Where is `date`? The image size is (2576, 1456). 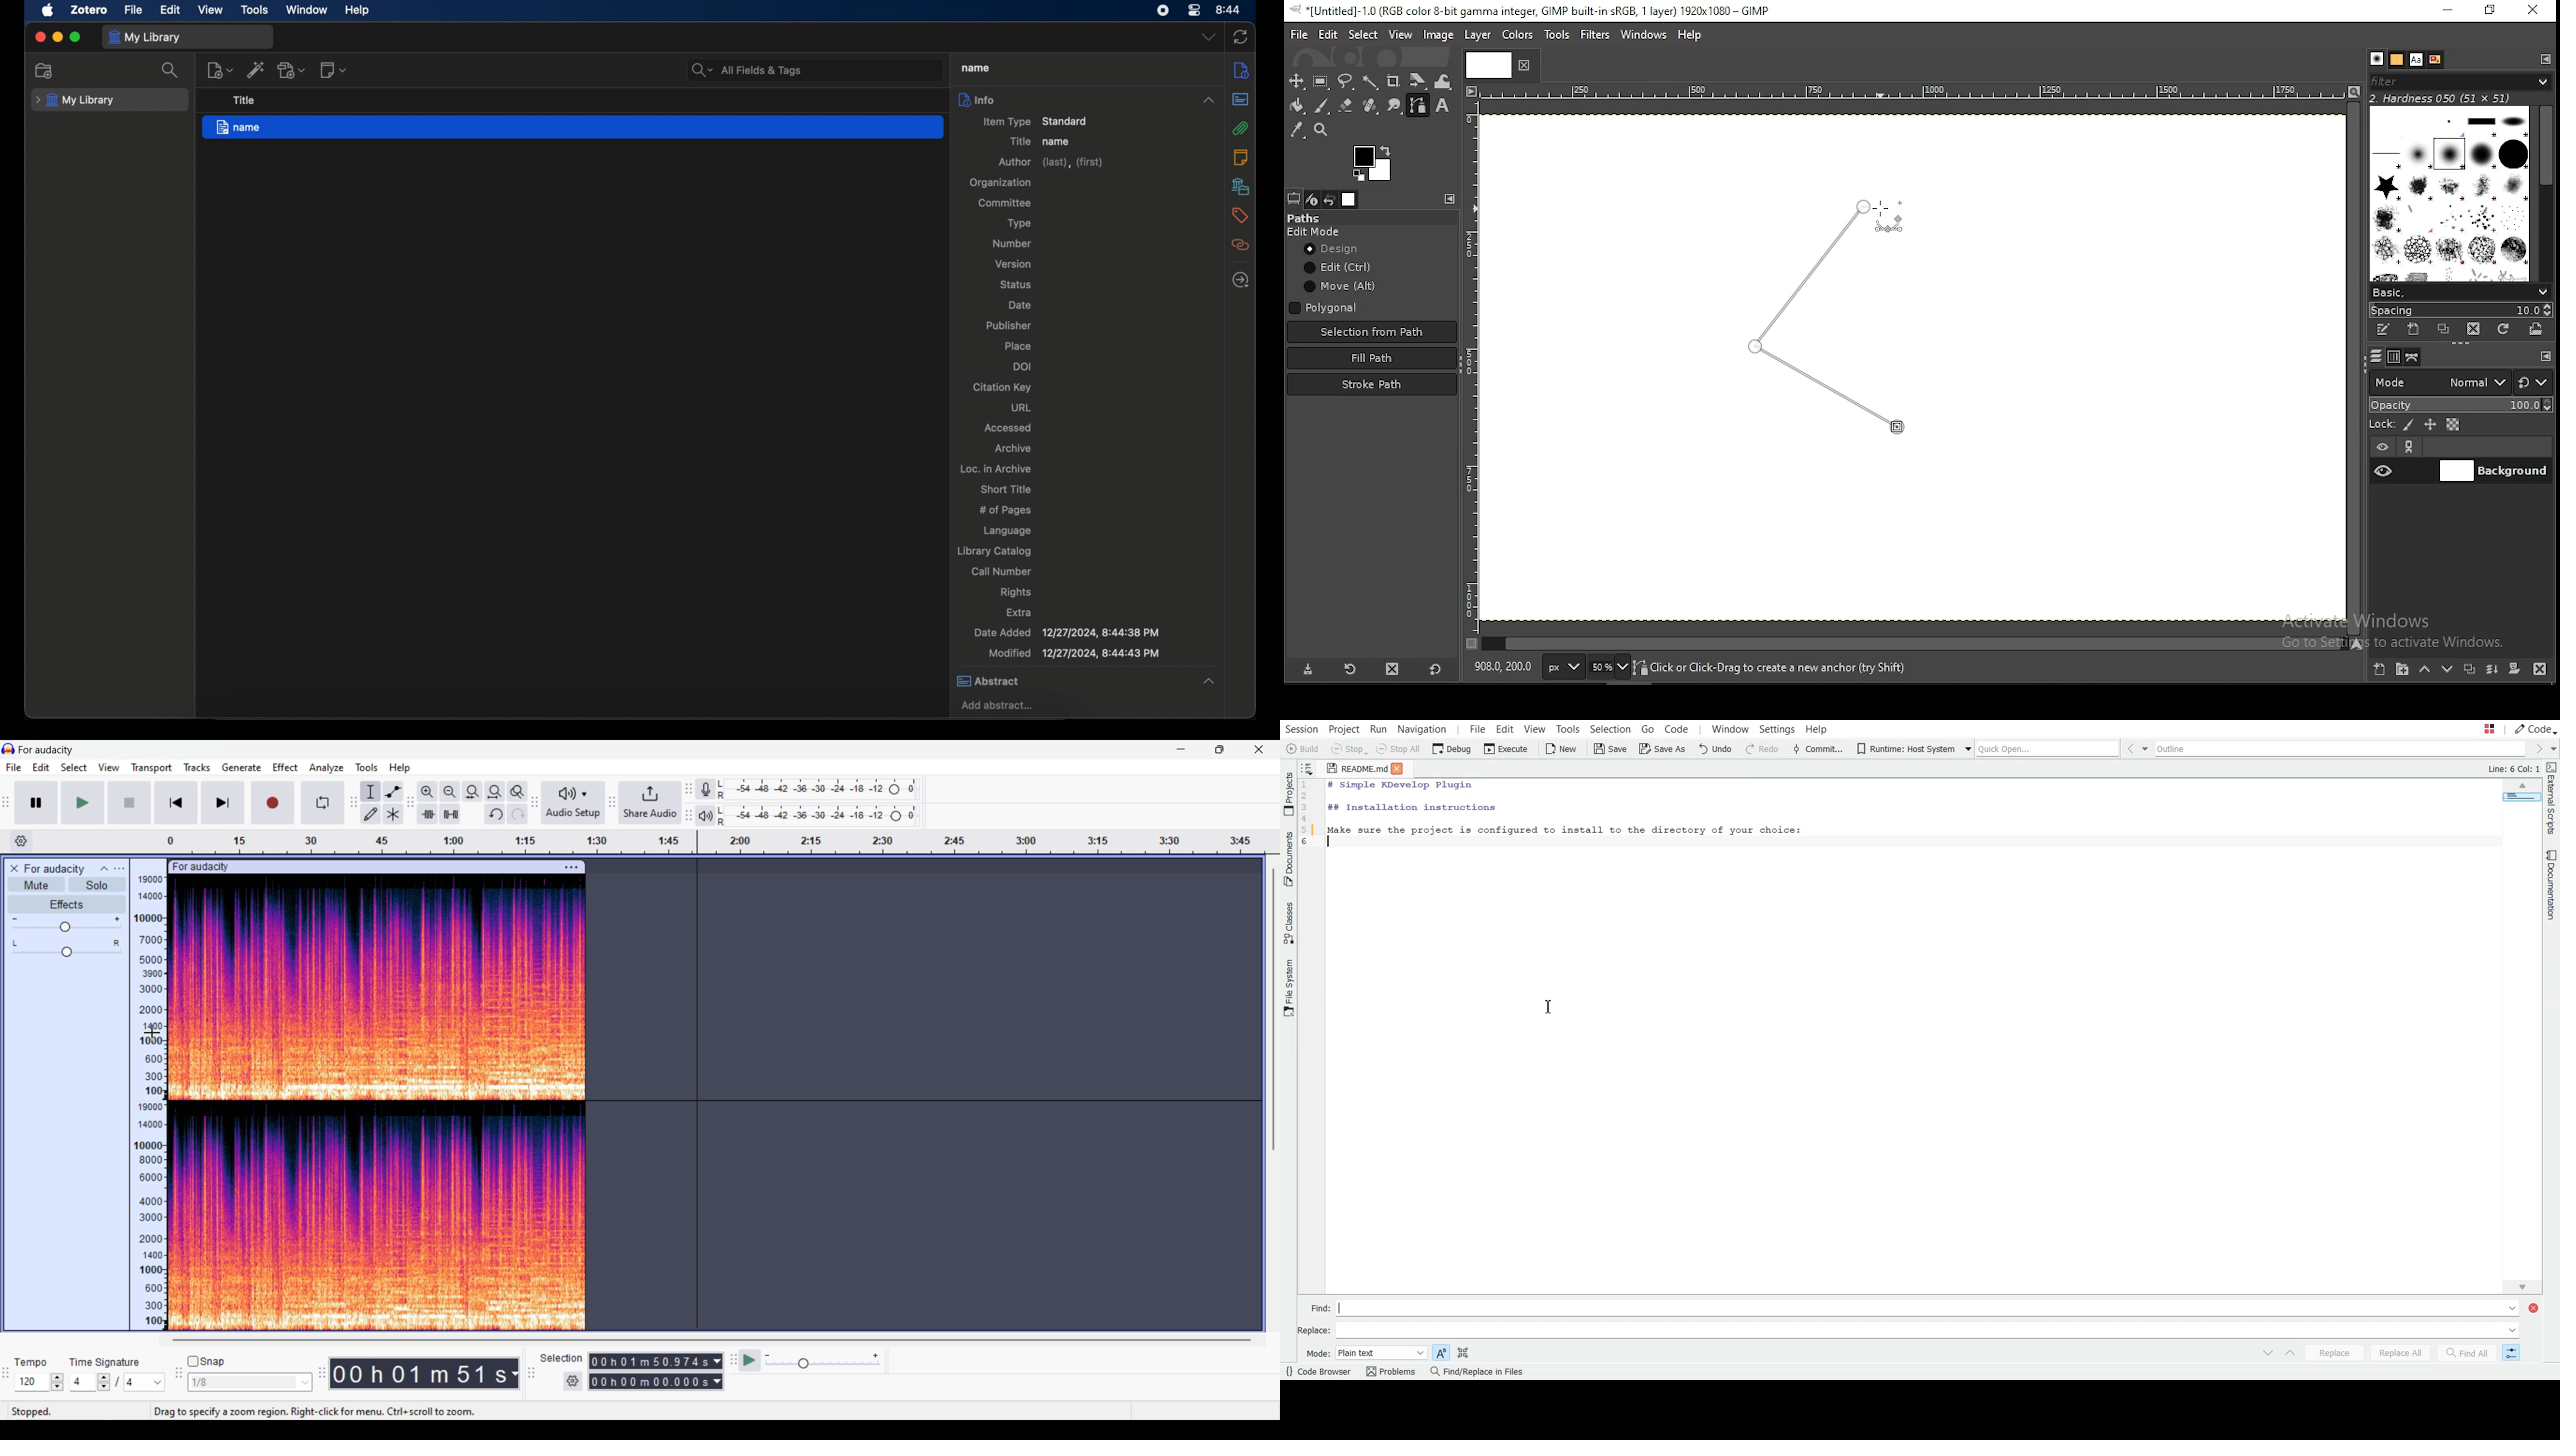
date is located at coordinates (1017, 305).